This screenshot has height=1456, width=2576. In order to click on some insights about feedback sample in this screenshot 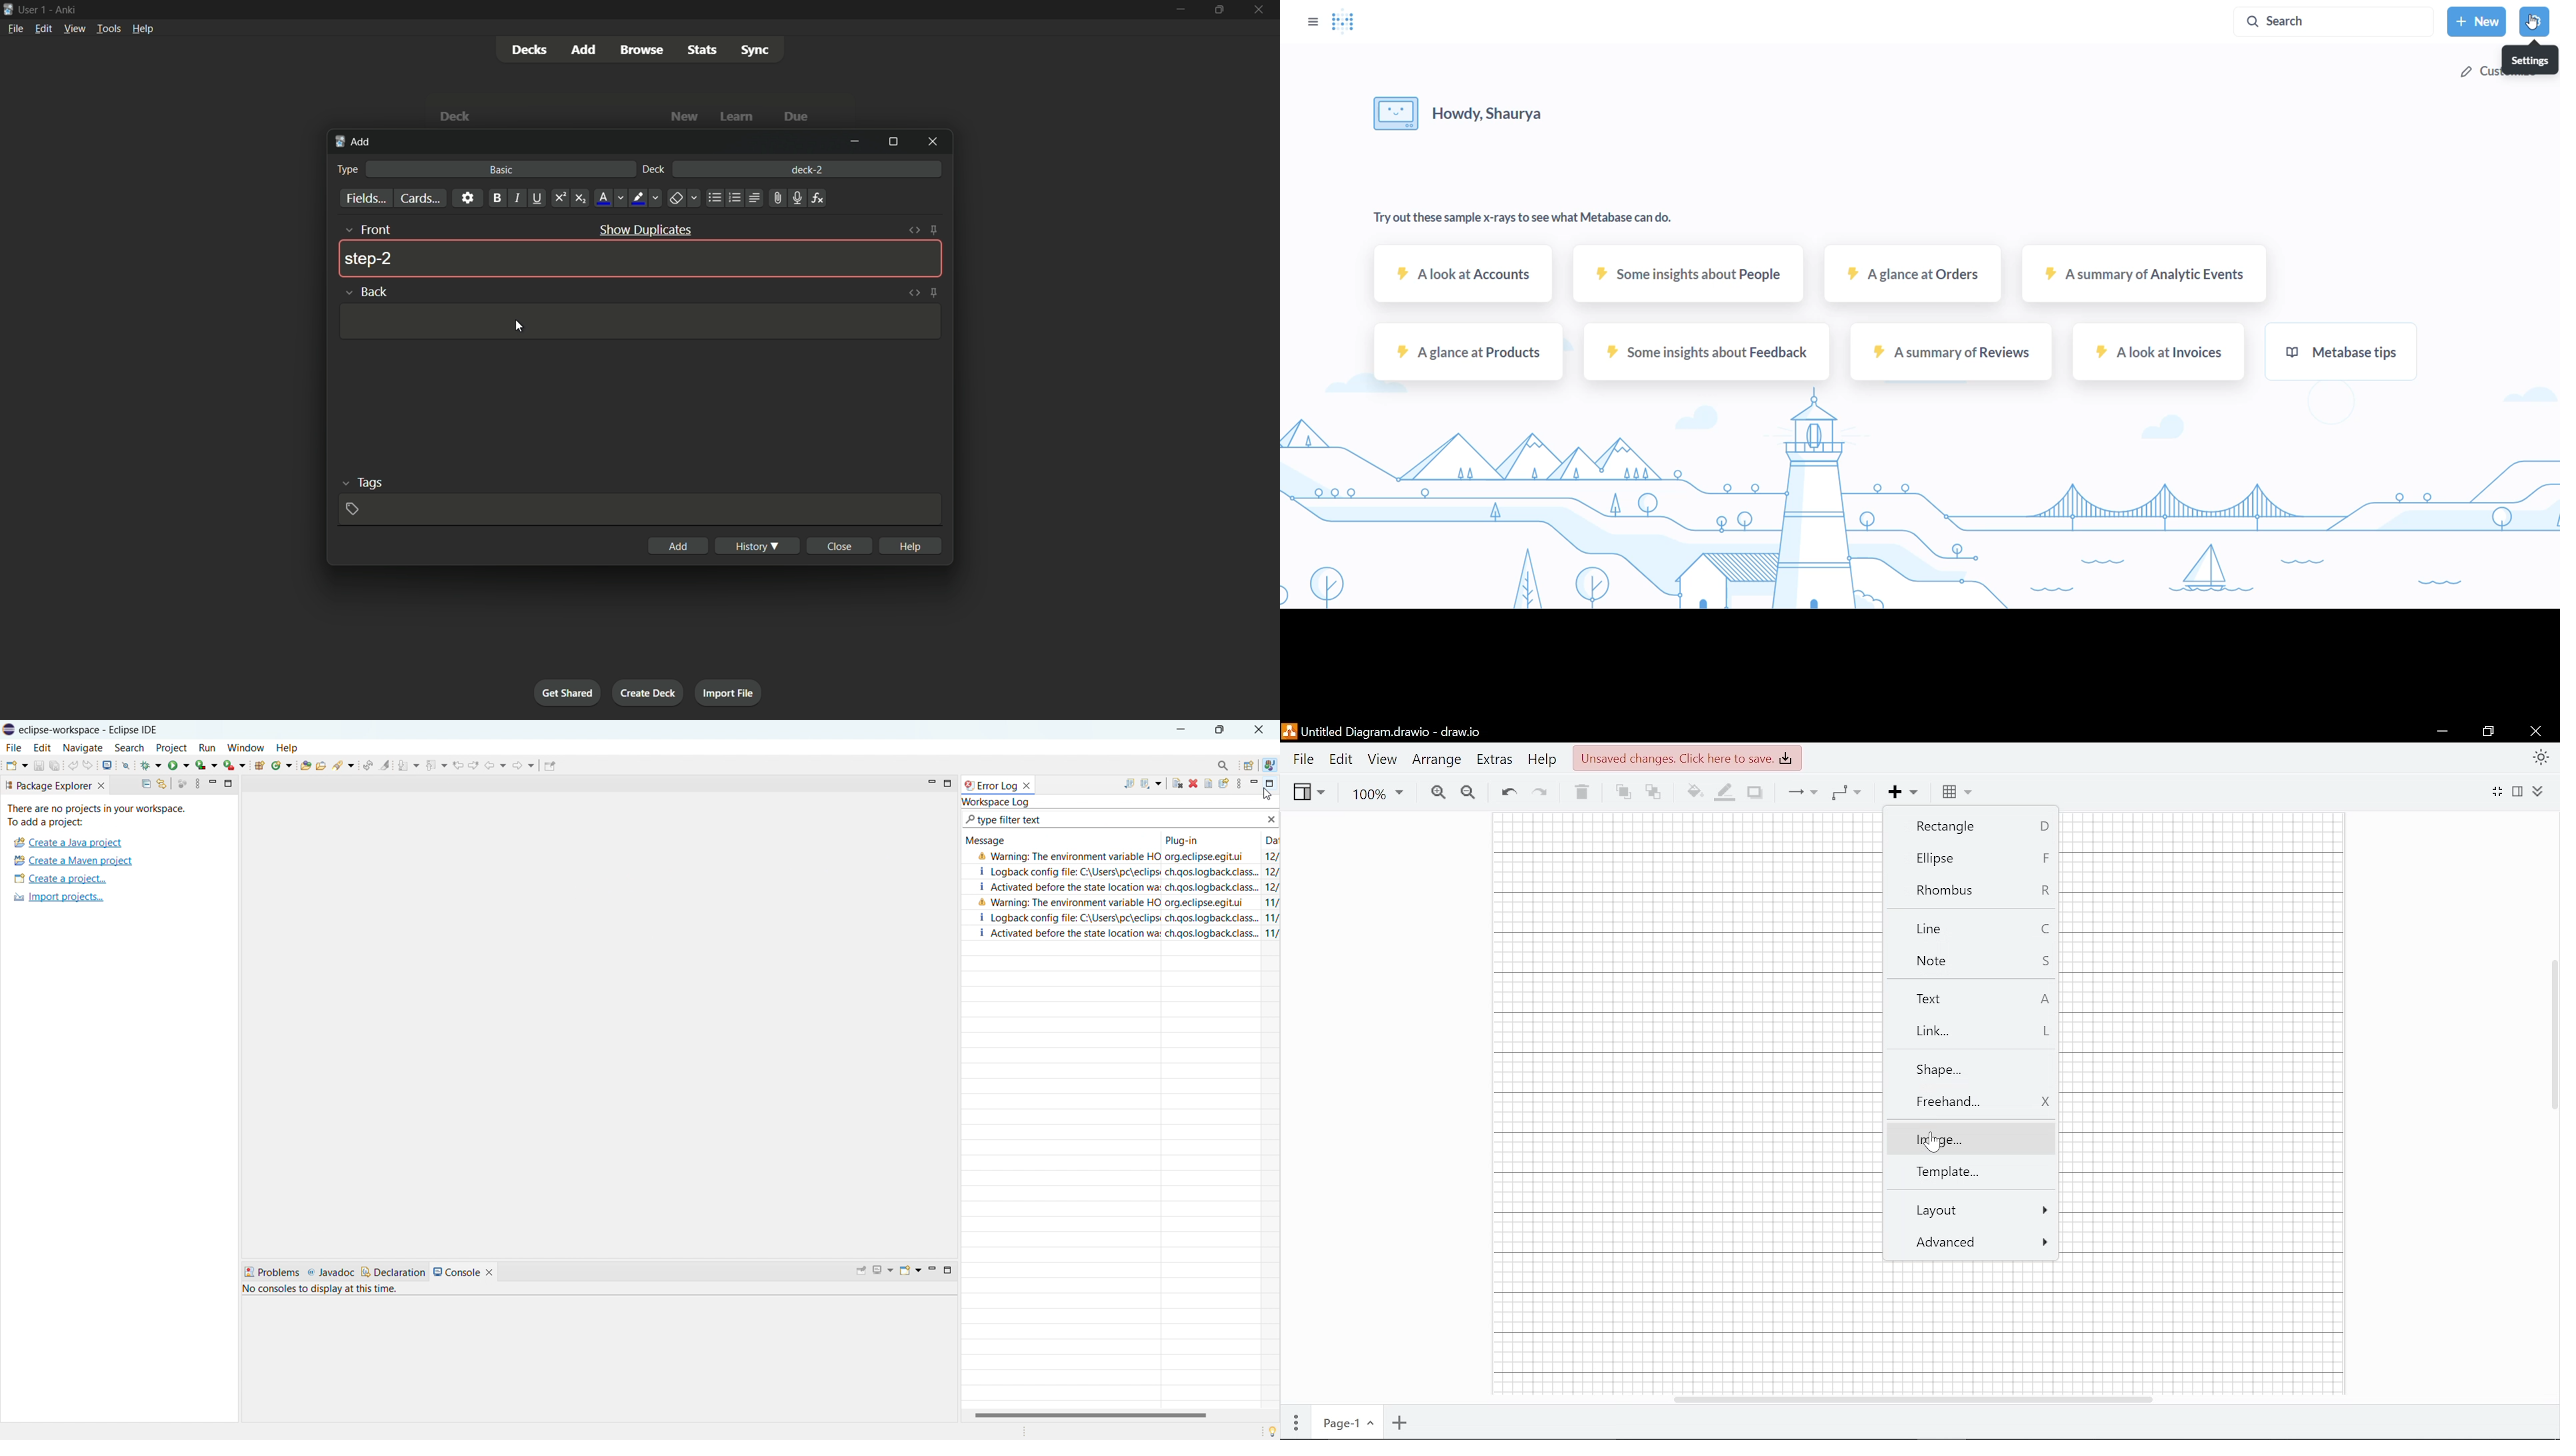, I will do `click(1700, 350)`.